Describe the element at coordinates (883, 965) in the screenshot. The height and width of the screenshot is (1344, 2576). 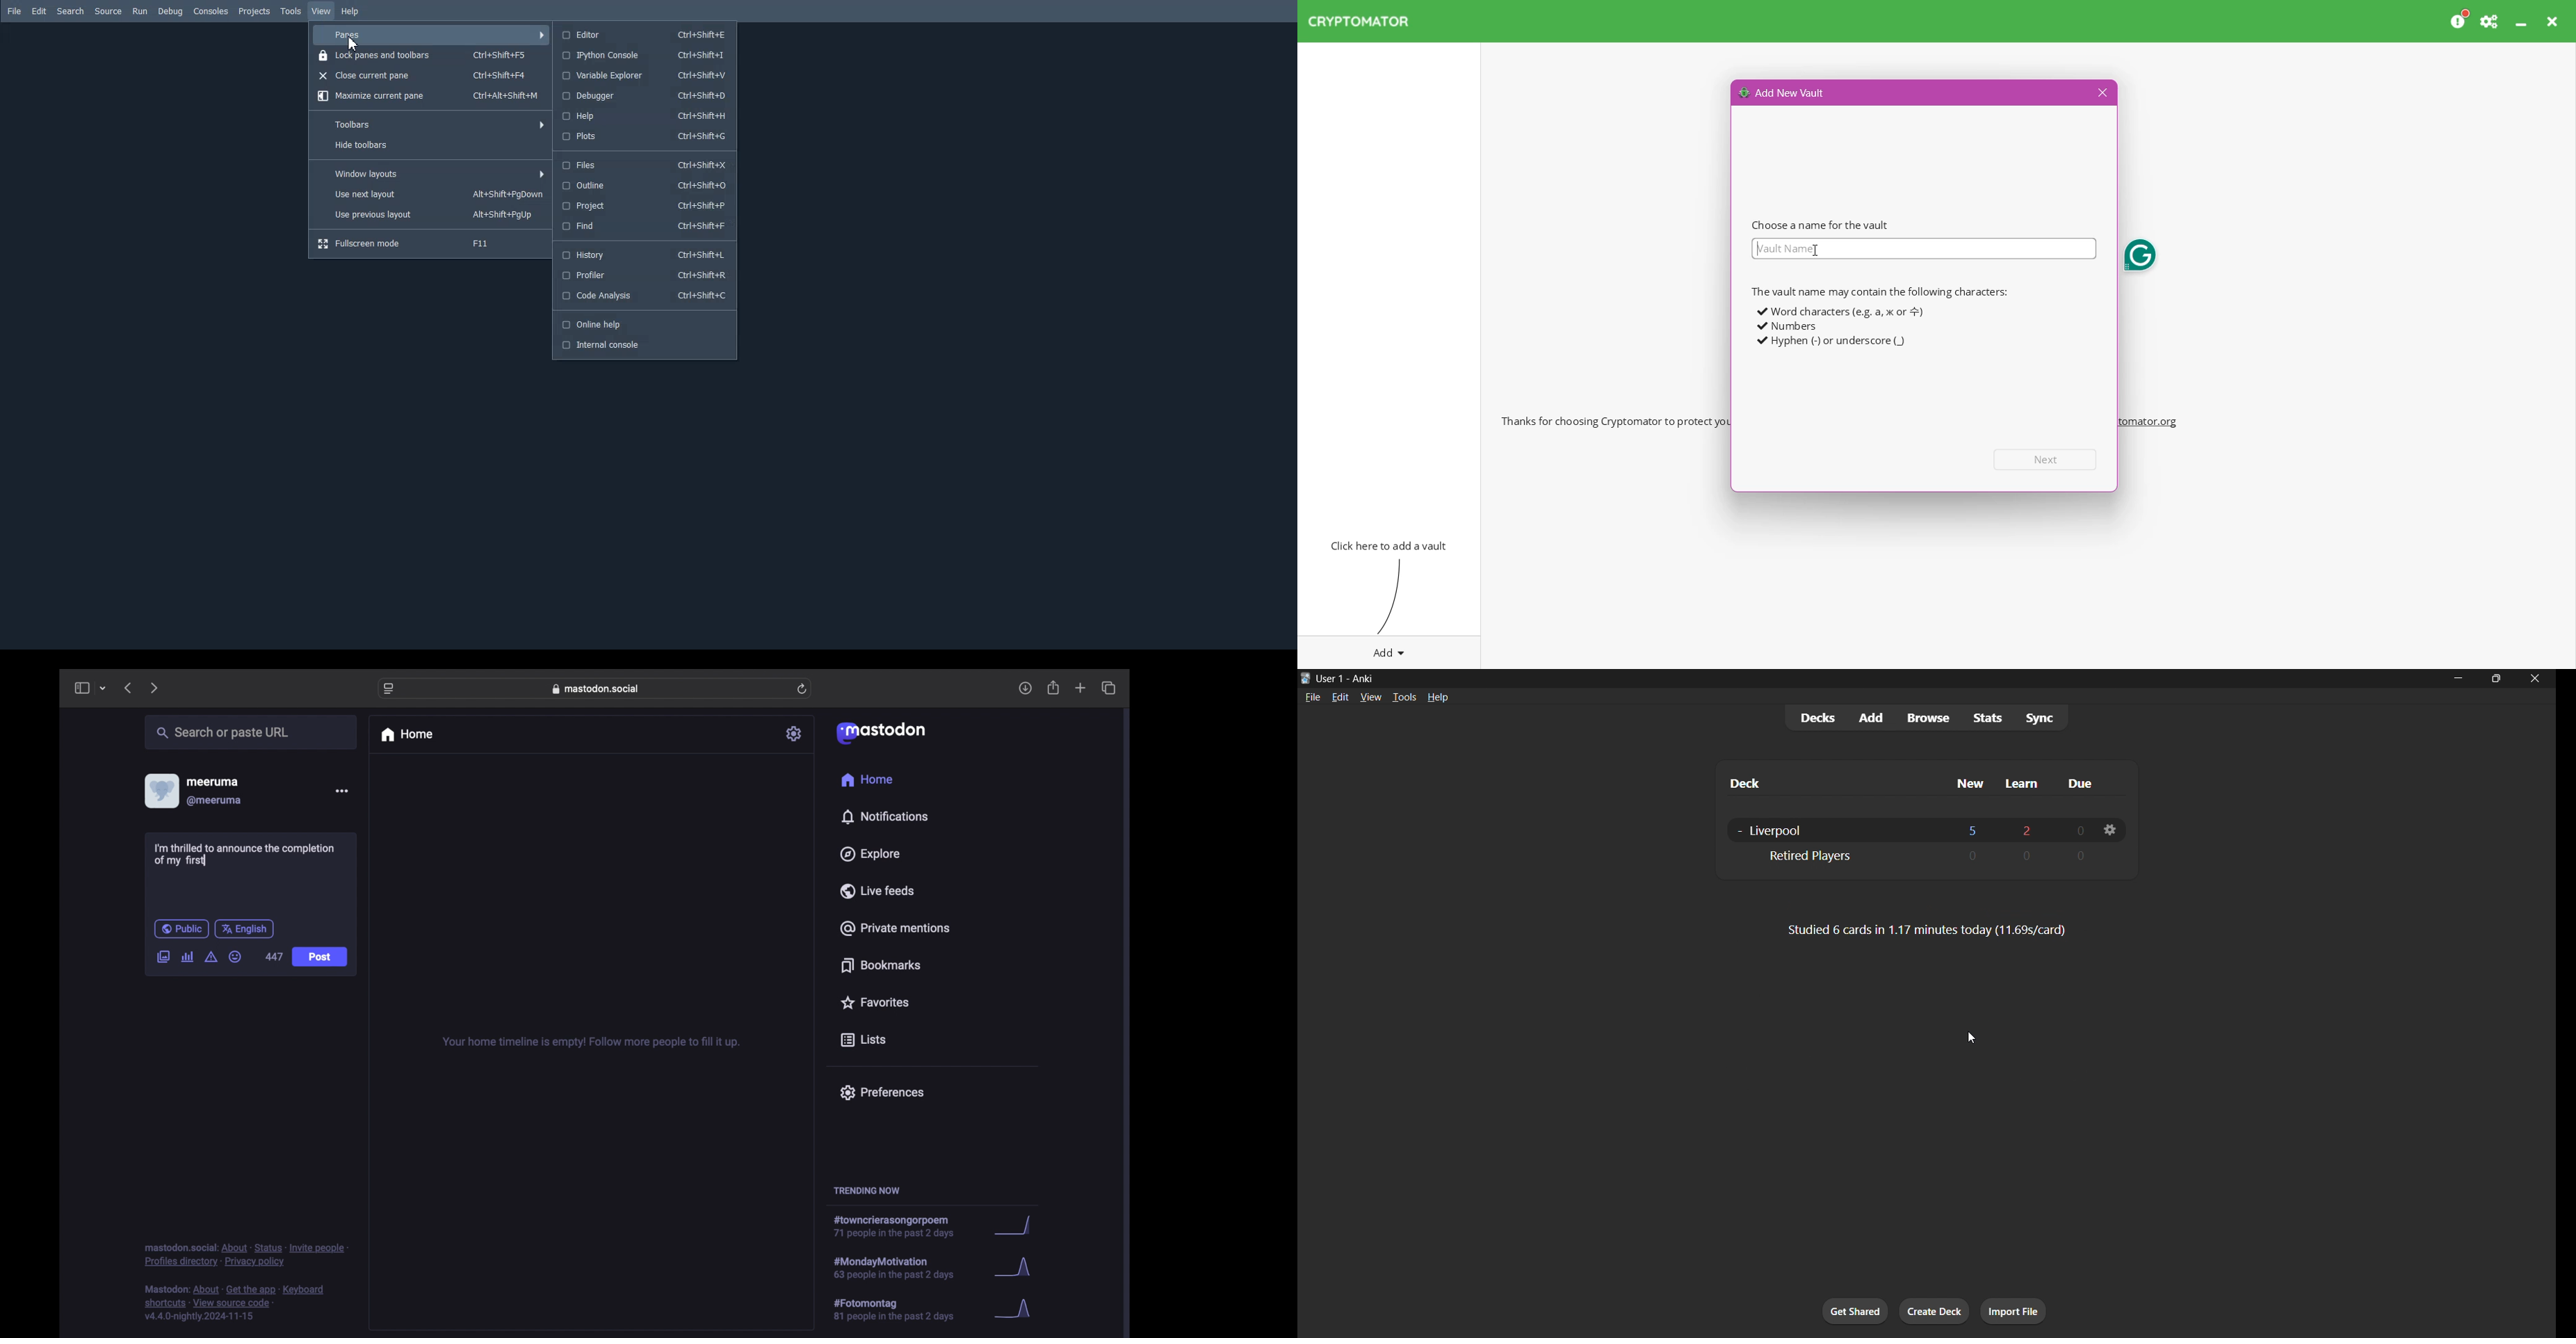
I see `bookmarks` at that location.